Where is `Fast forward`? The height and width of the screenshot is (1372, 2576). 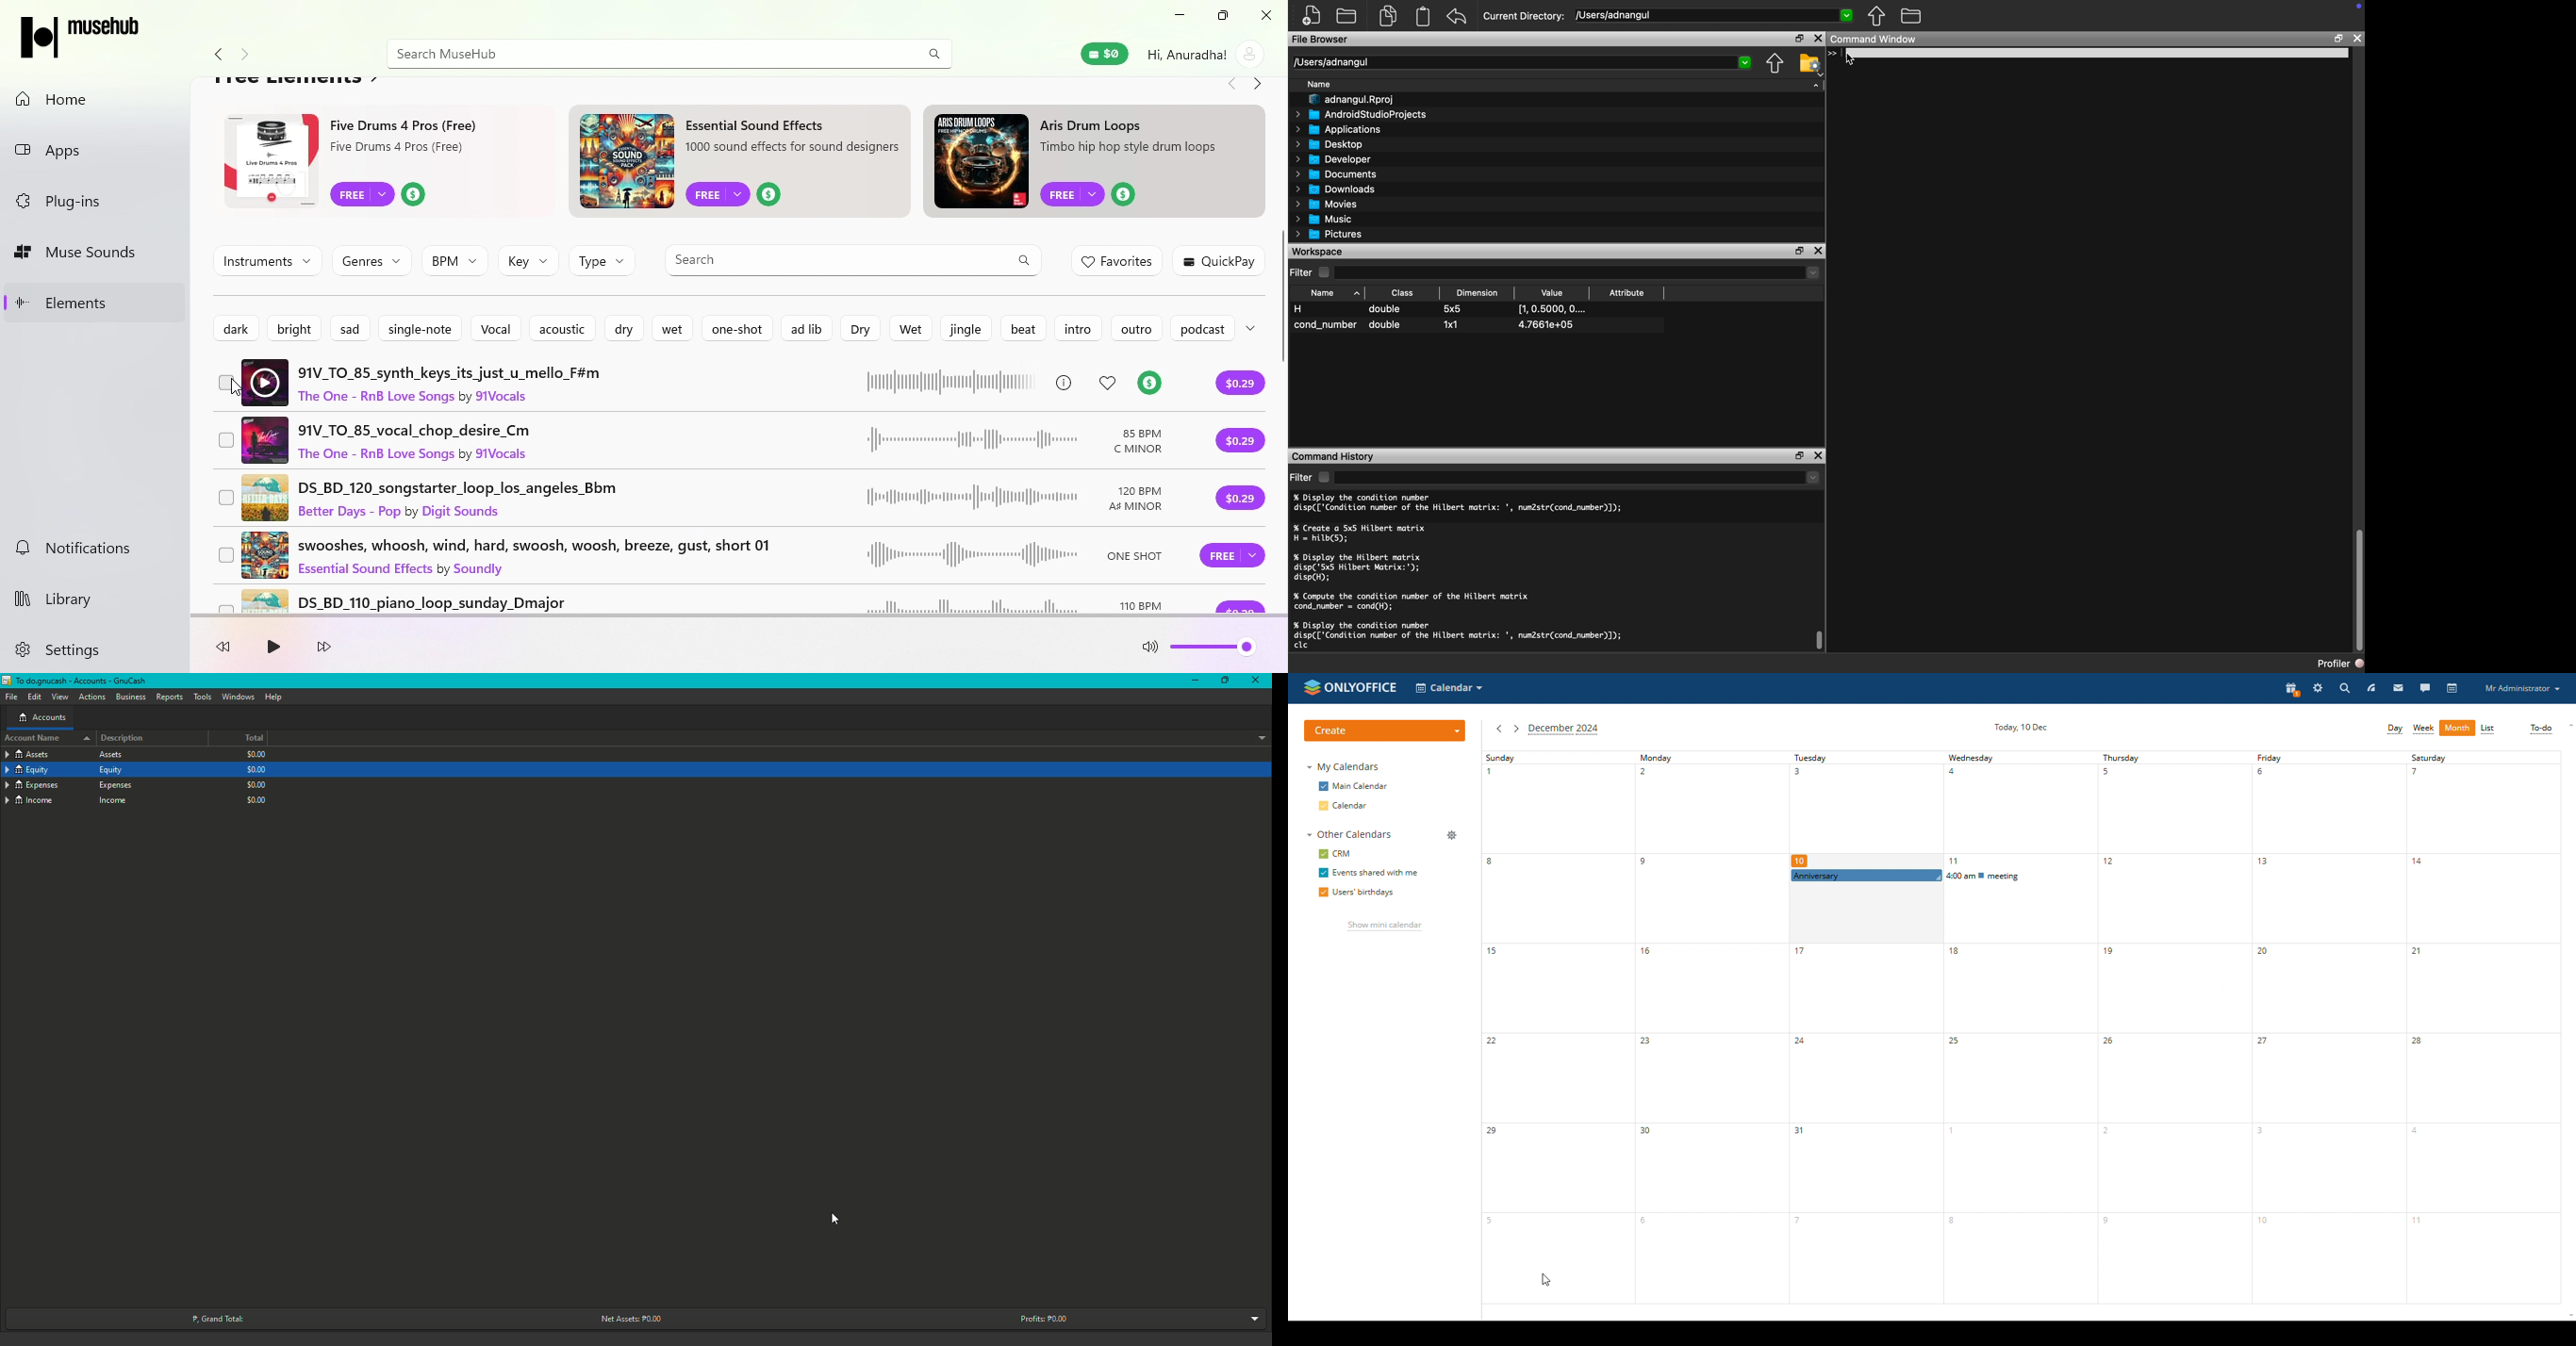
Fast forward is located at coordinates (324, 648).